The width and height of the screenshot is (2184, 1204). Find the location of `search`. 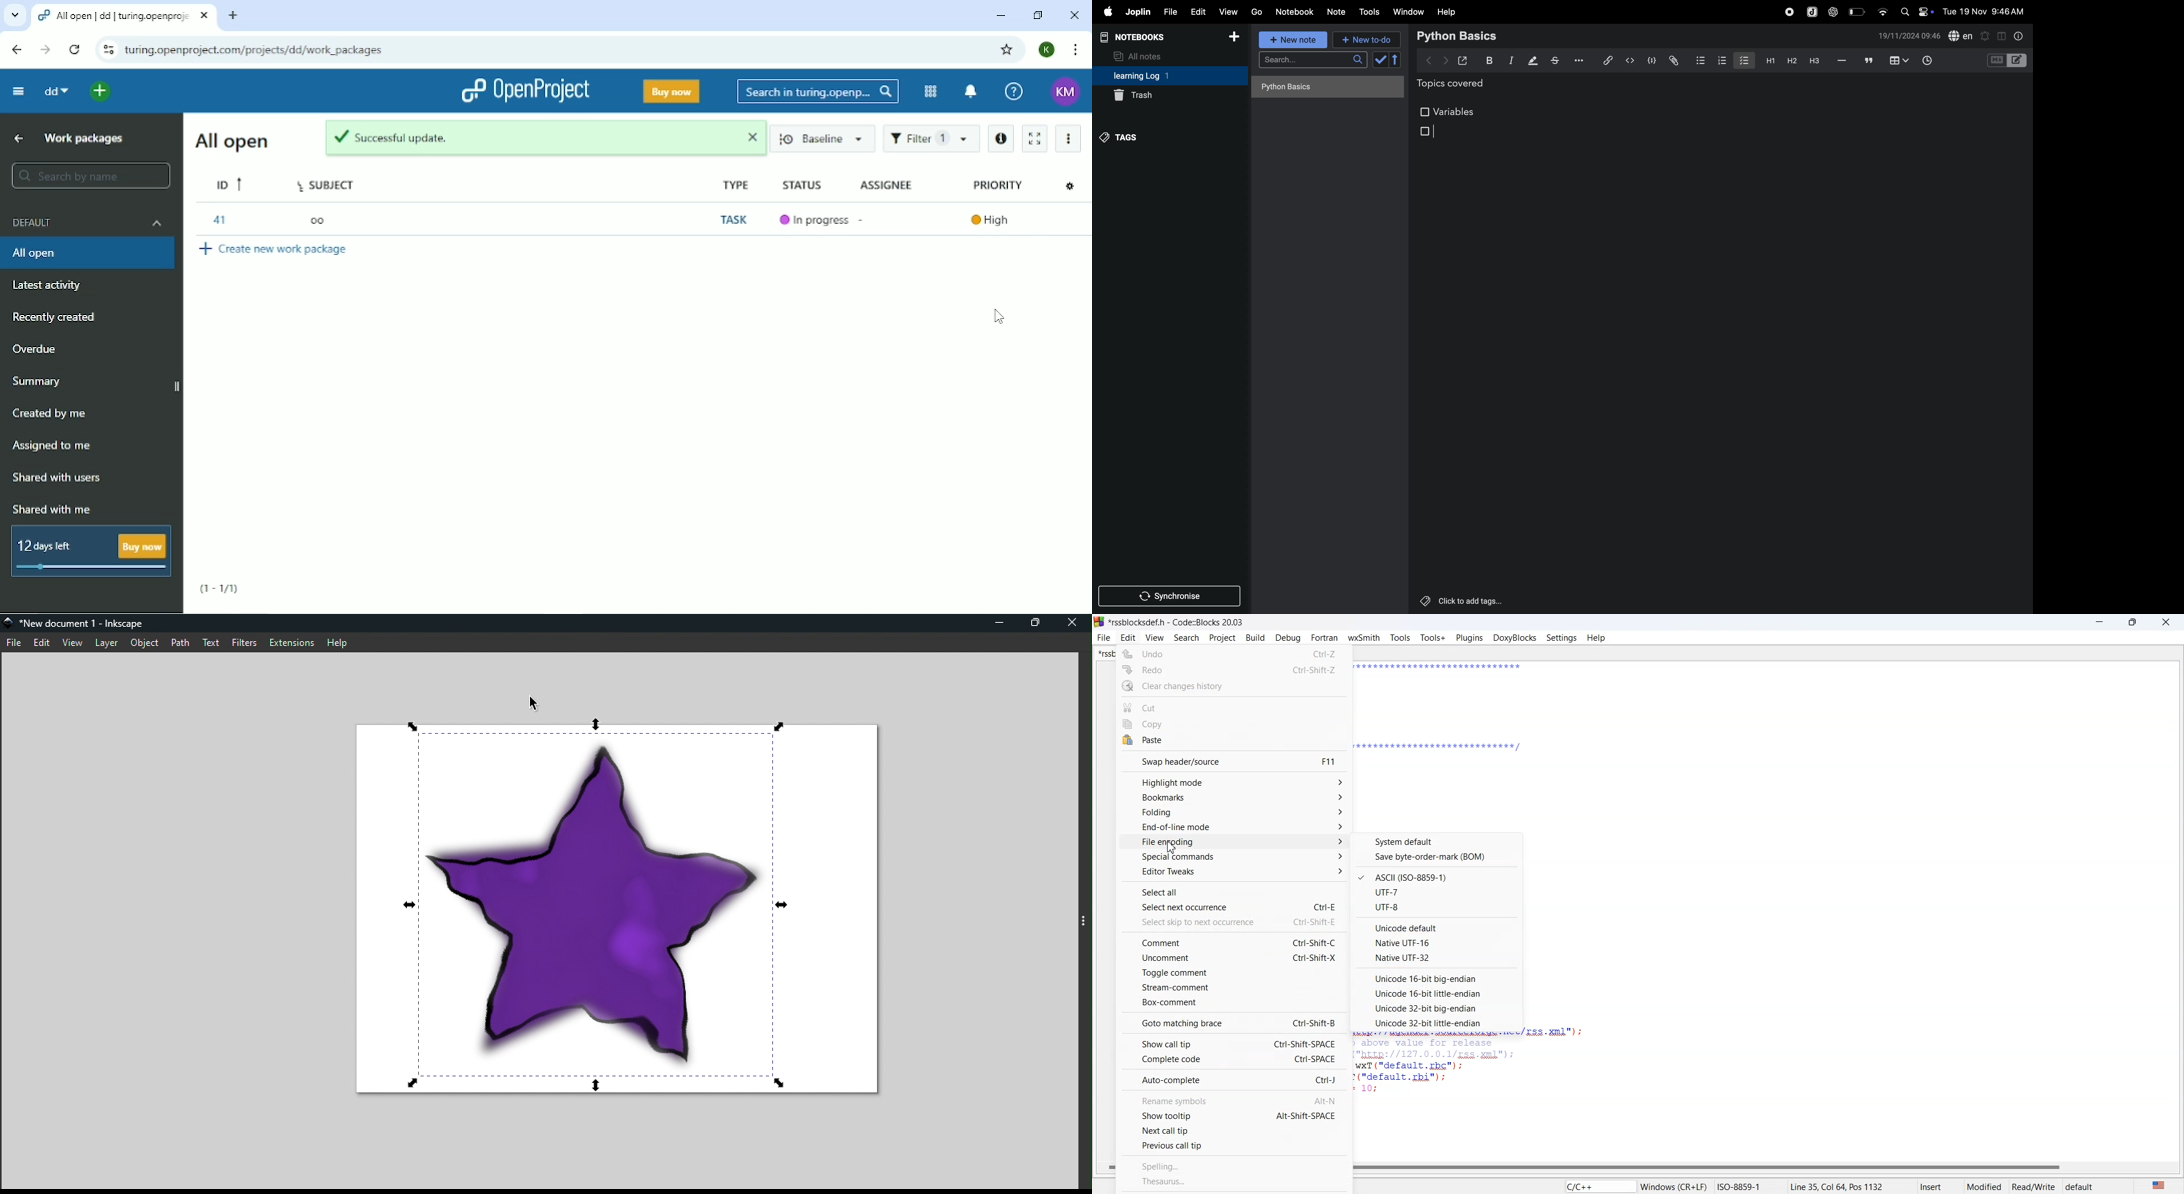

search is located at coordinates (1313, 62).